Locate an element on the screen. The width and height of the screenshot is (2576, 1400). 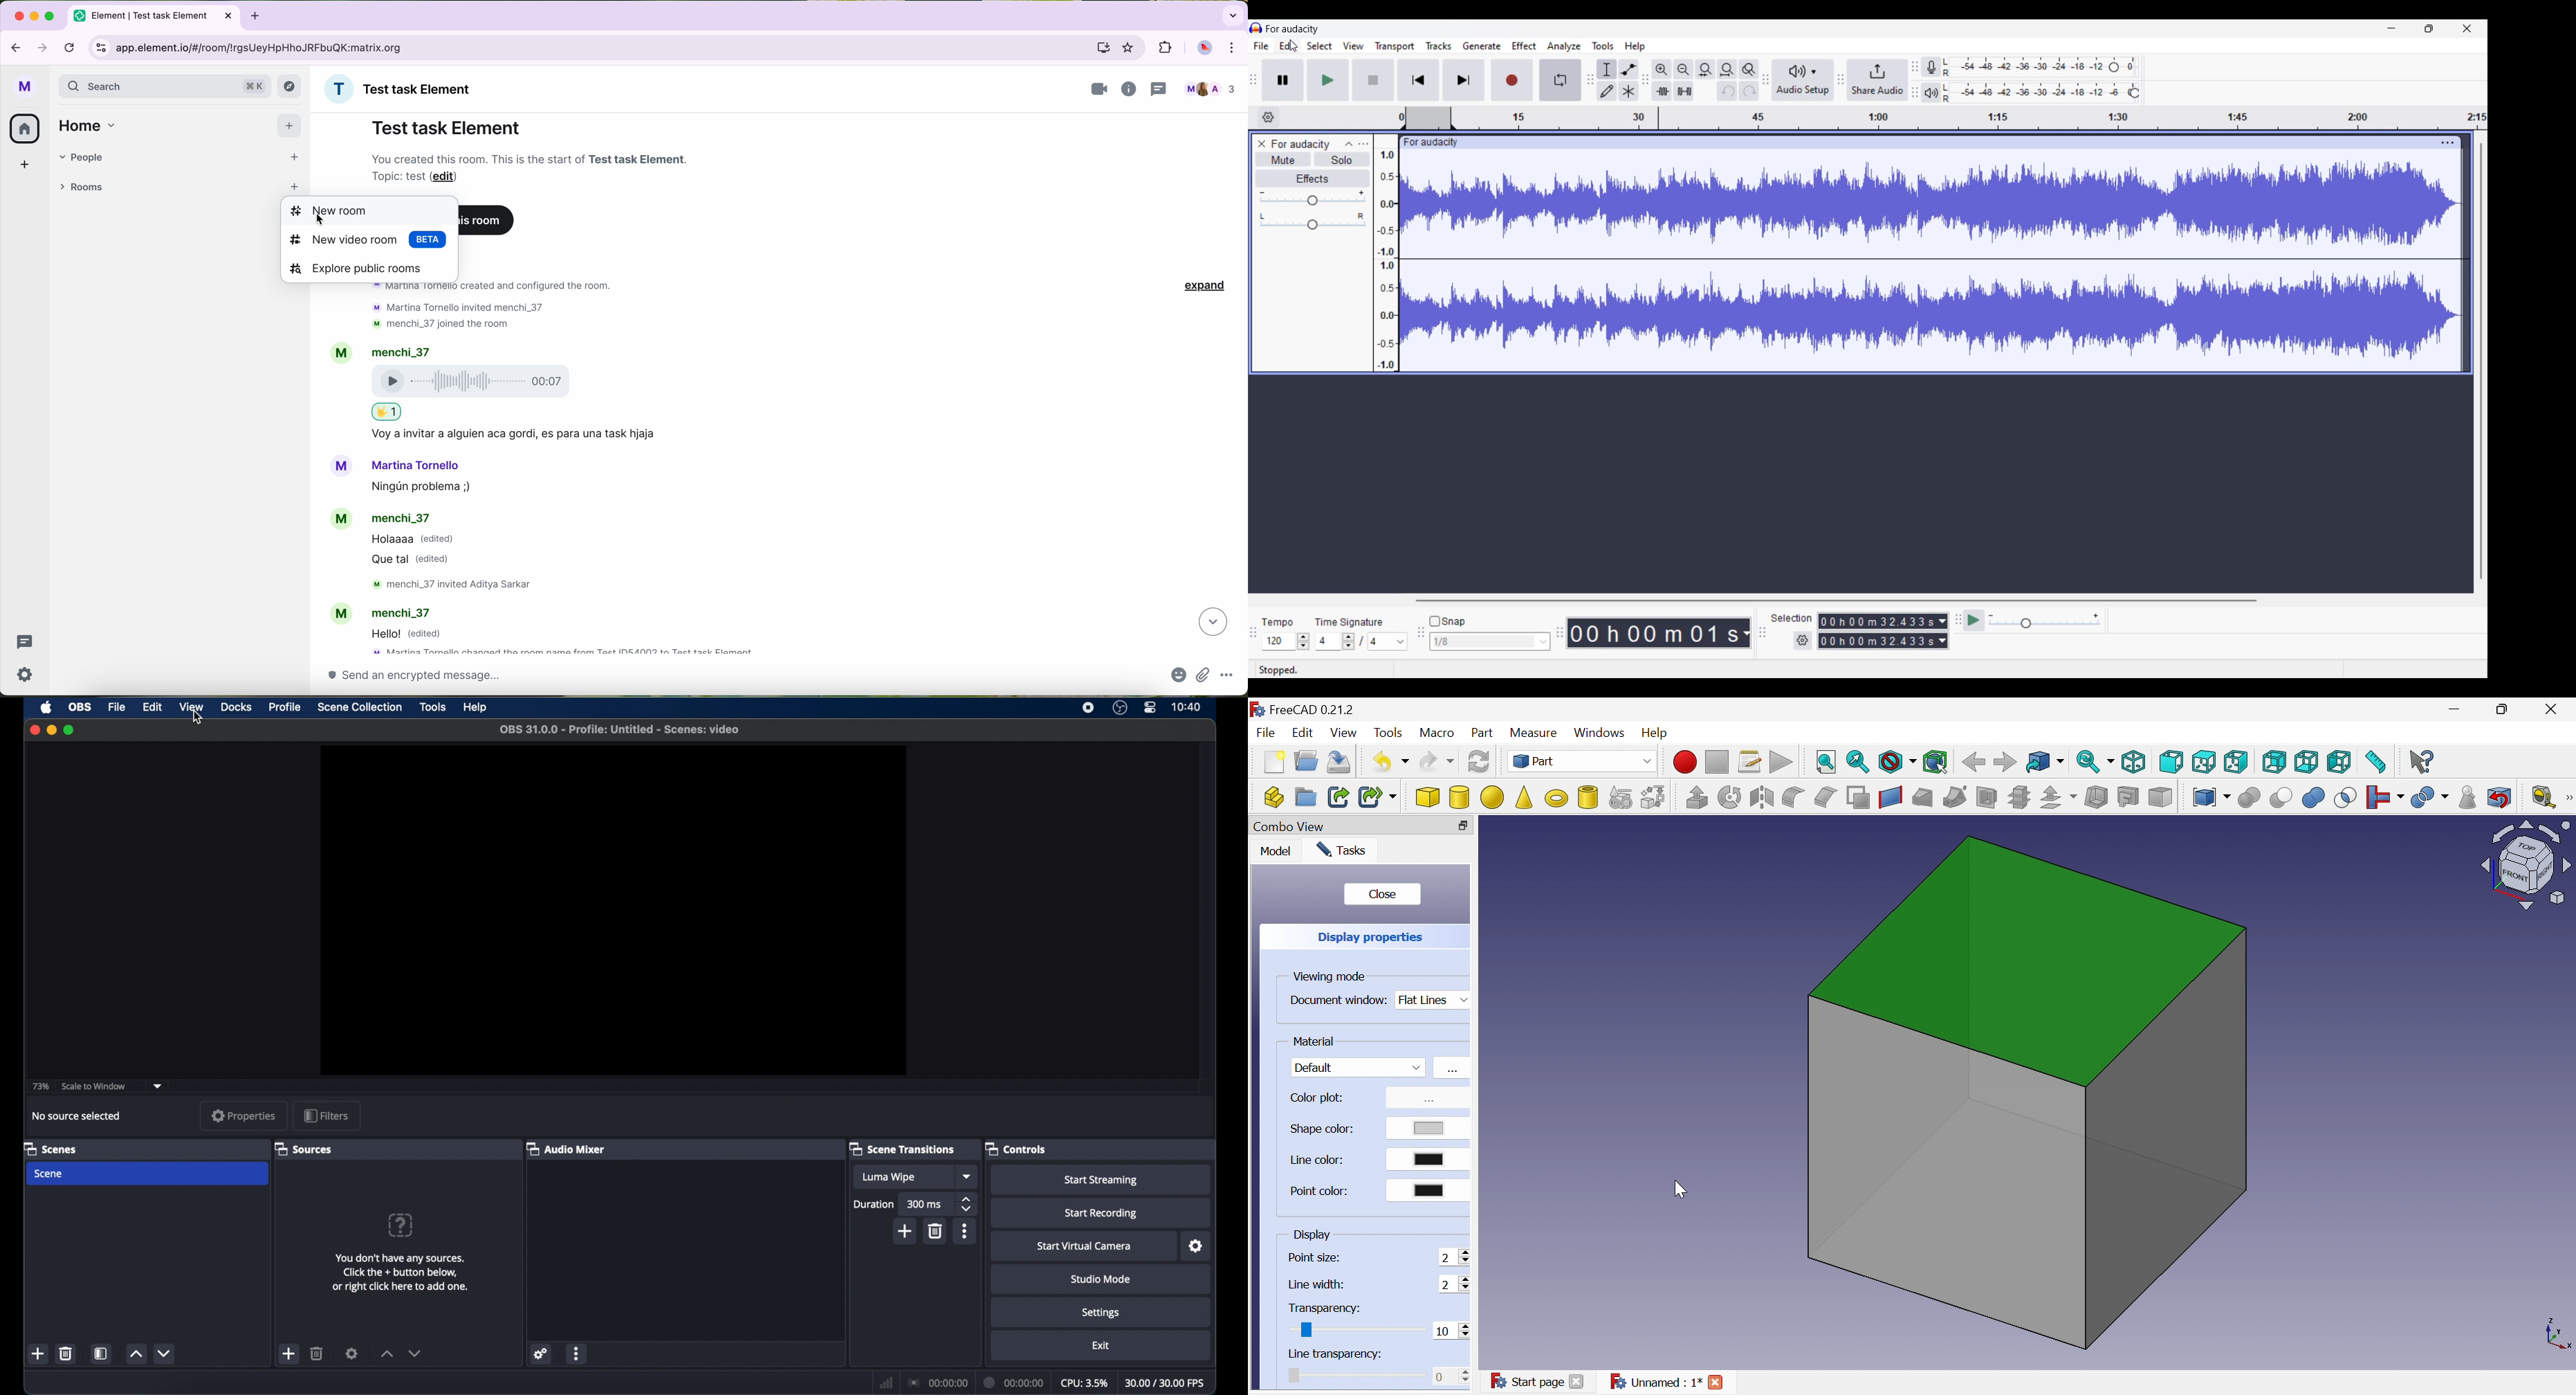
control and customize Google Chrome is located at coordinates (1237, 48).